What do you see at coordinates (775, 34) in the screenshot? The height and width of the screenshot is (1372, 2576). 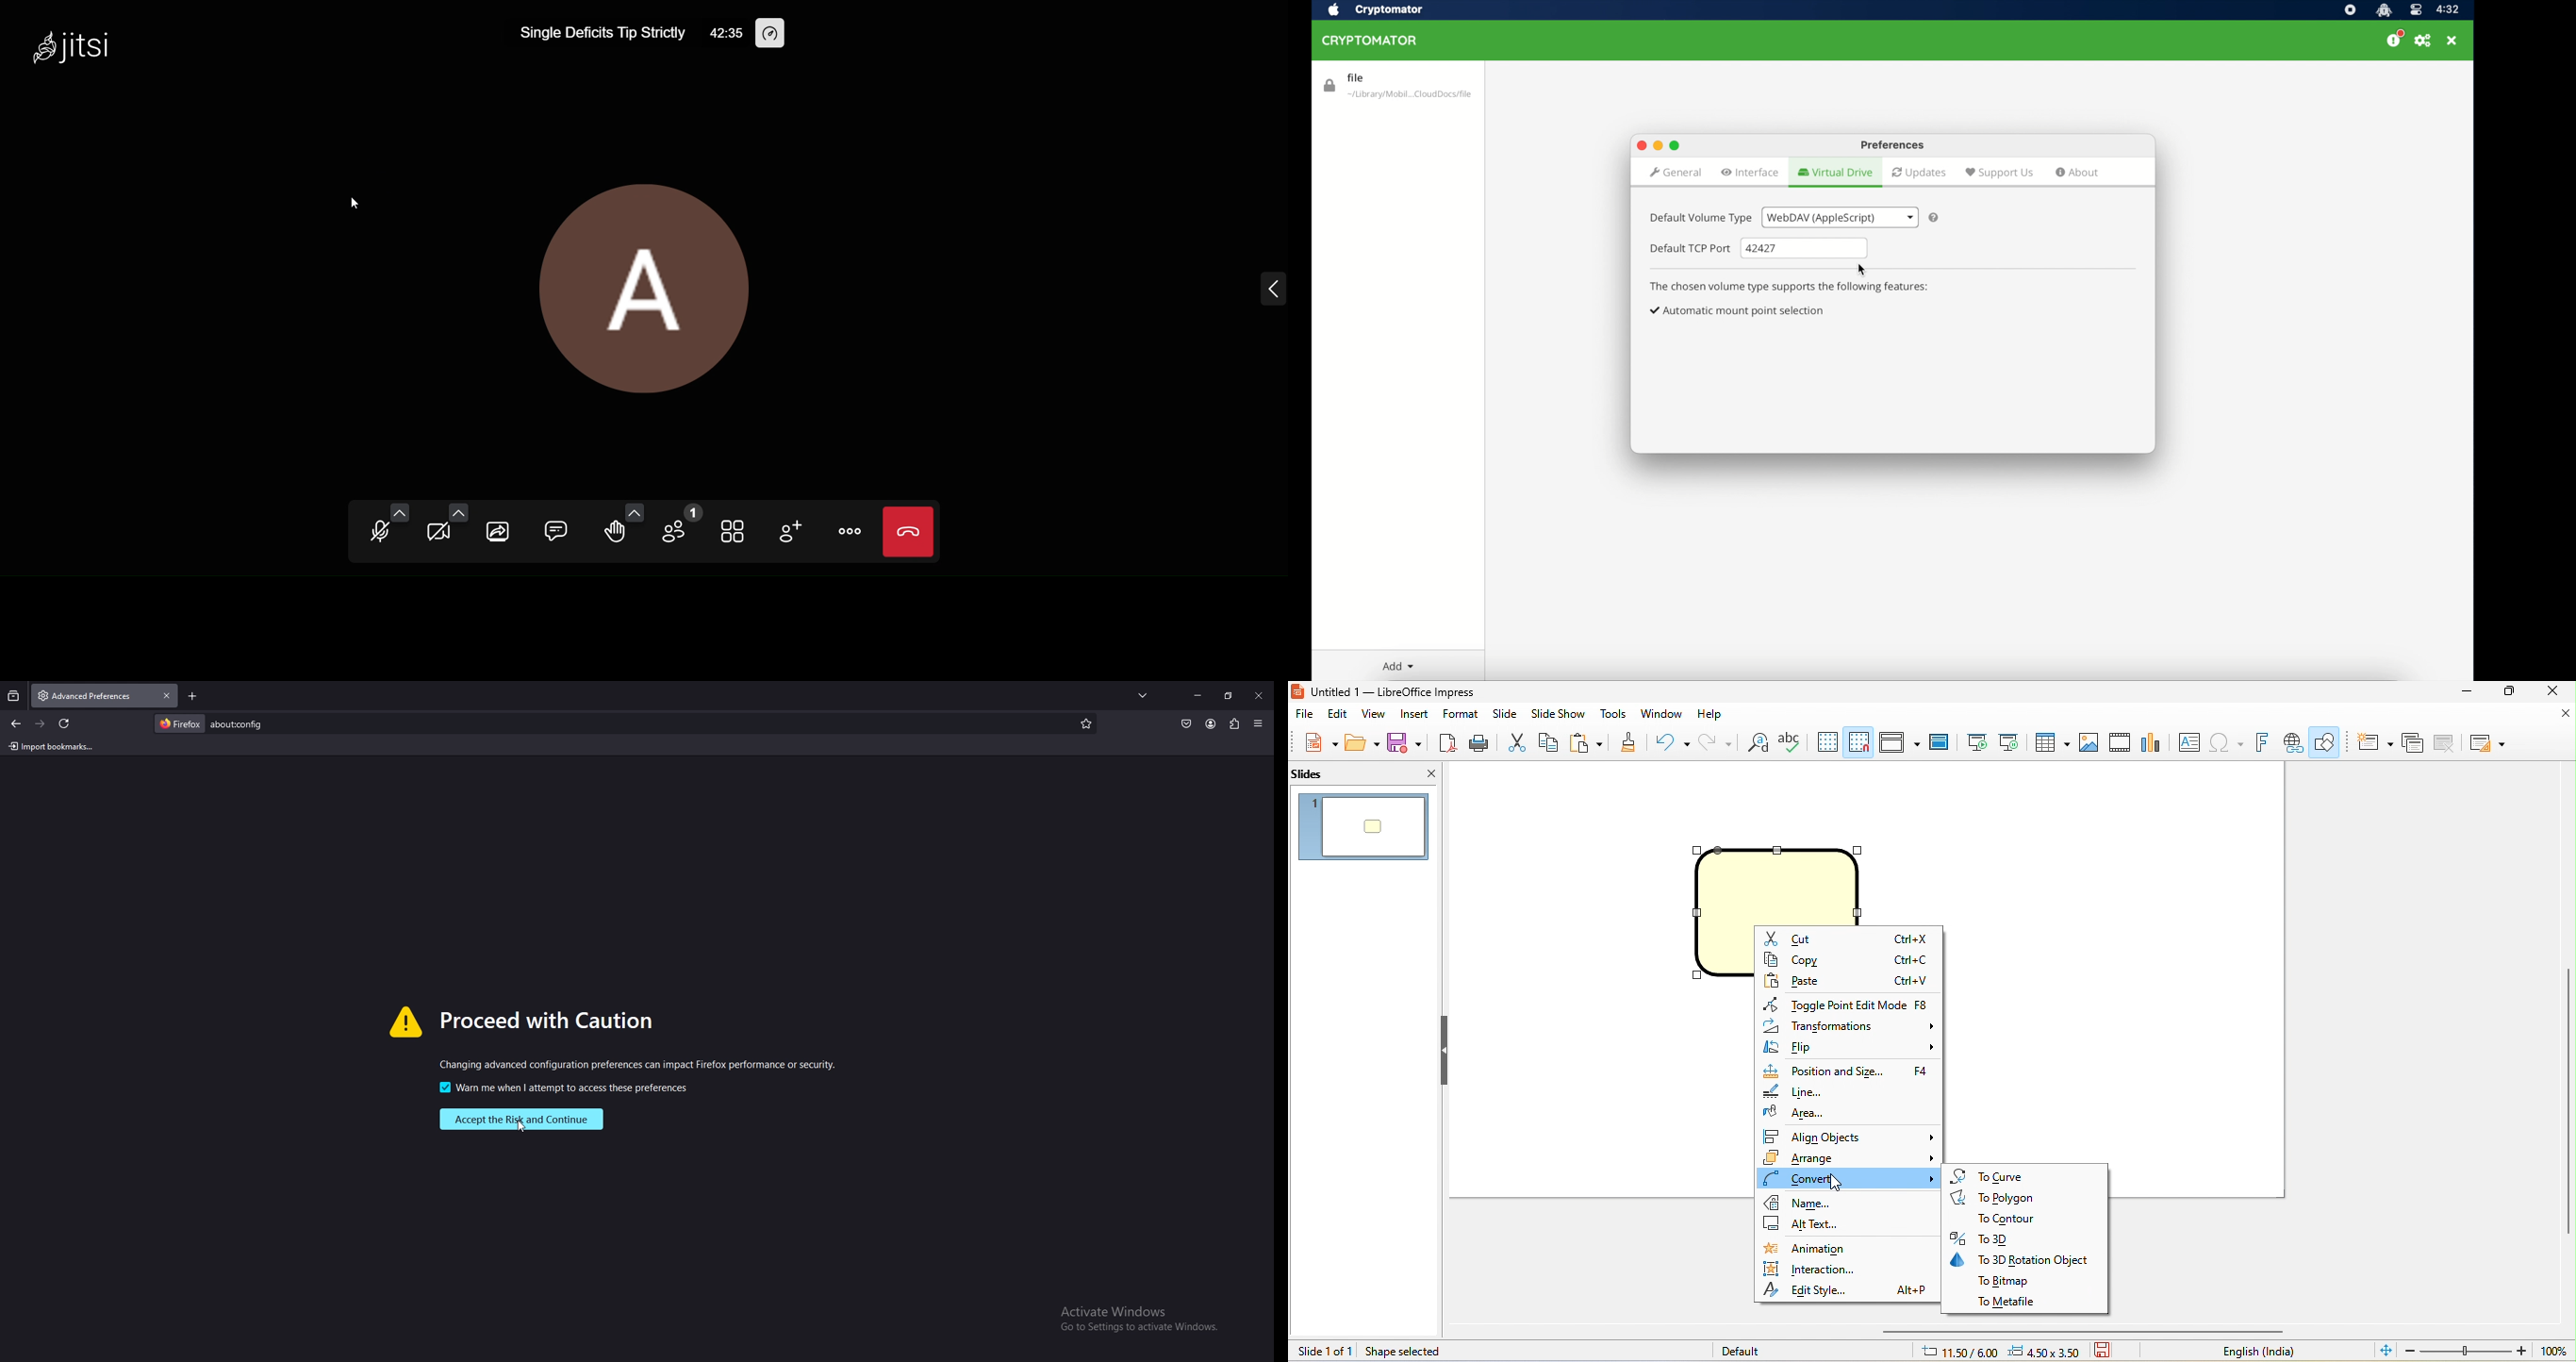 I see `Performance Setting` at bounding box center [775, 34].